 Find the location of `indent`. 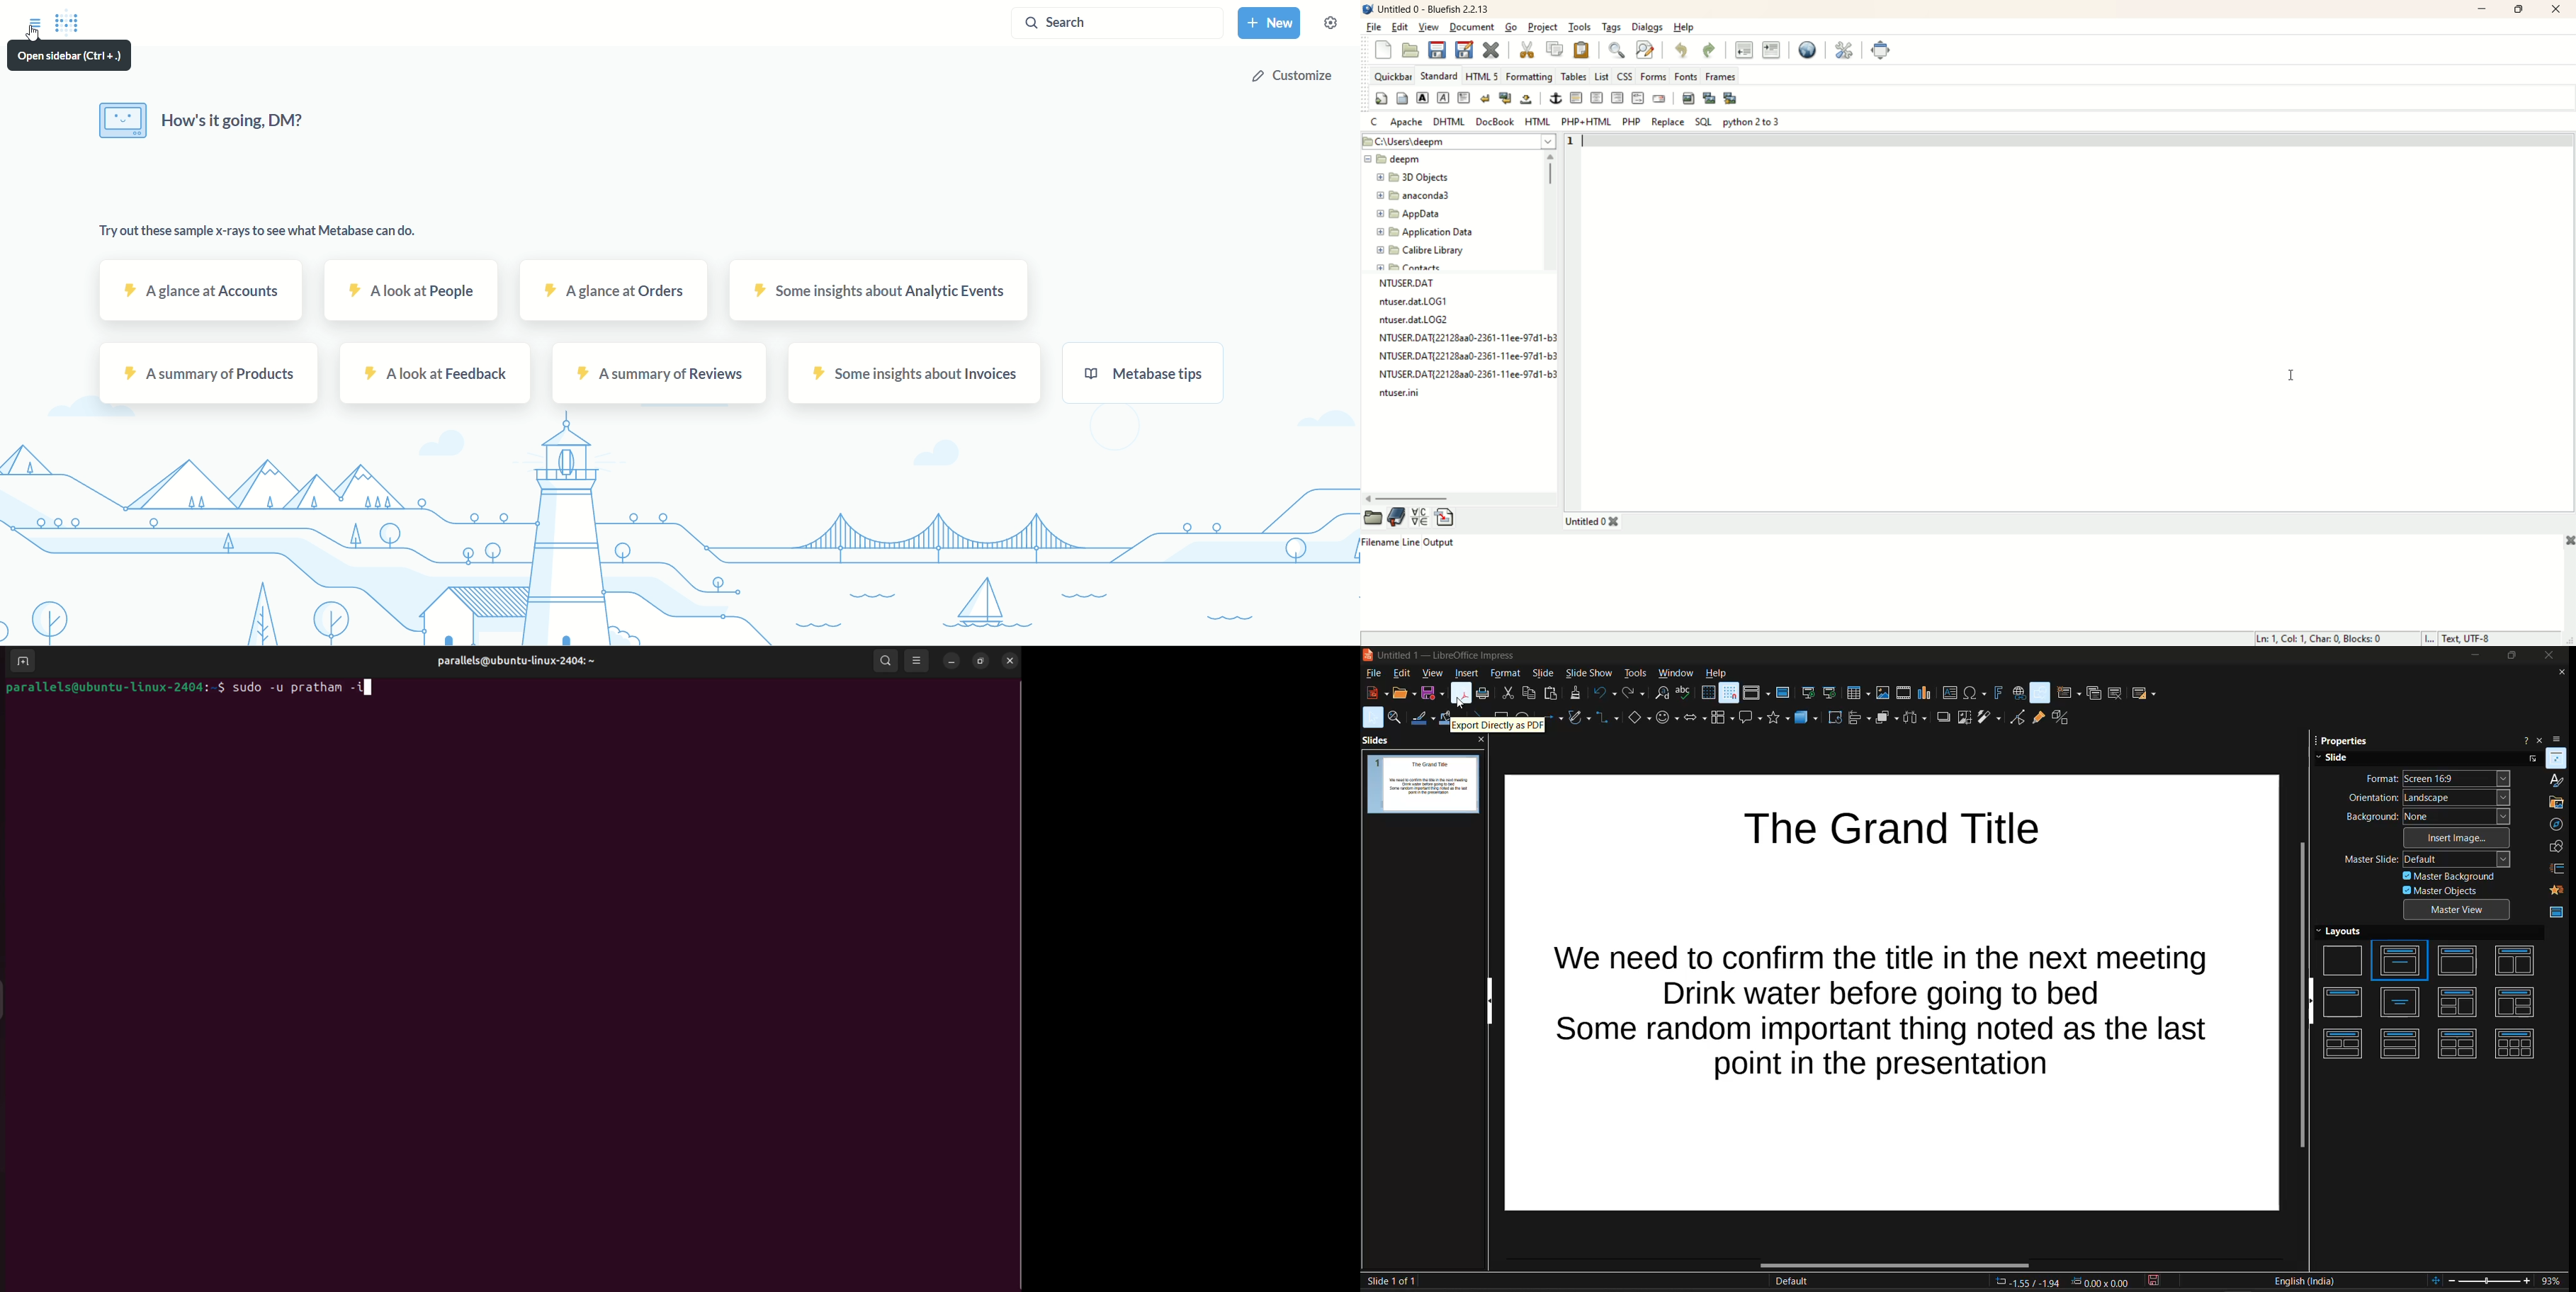

indent is located at coordinates (1771, 48).